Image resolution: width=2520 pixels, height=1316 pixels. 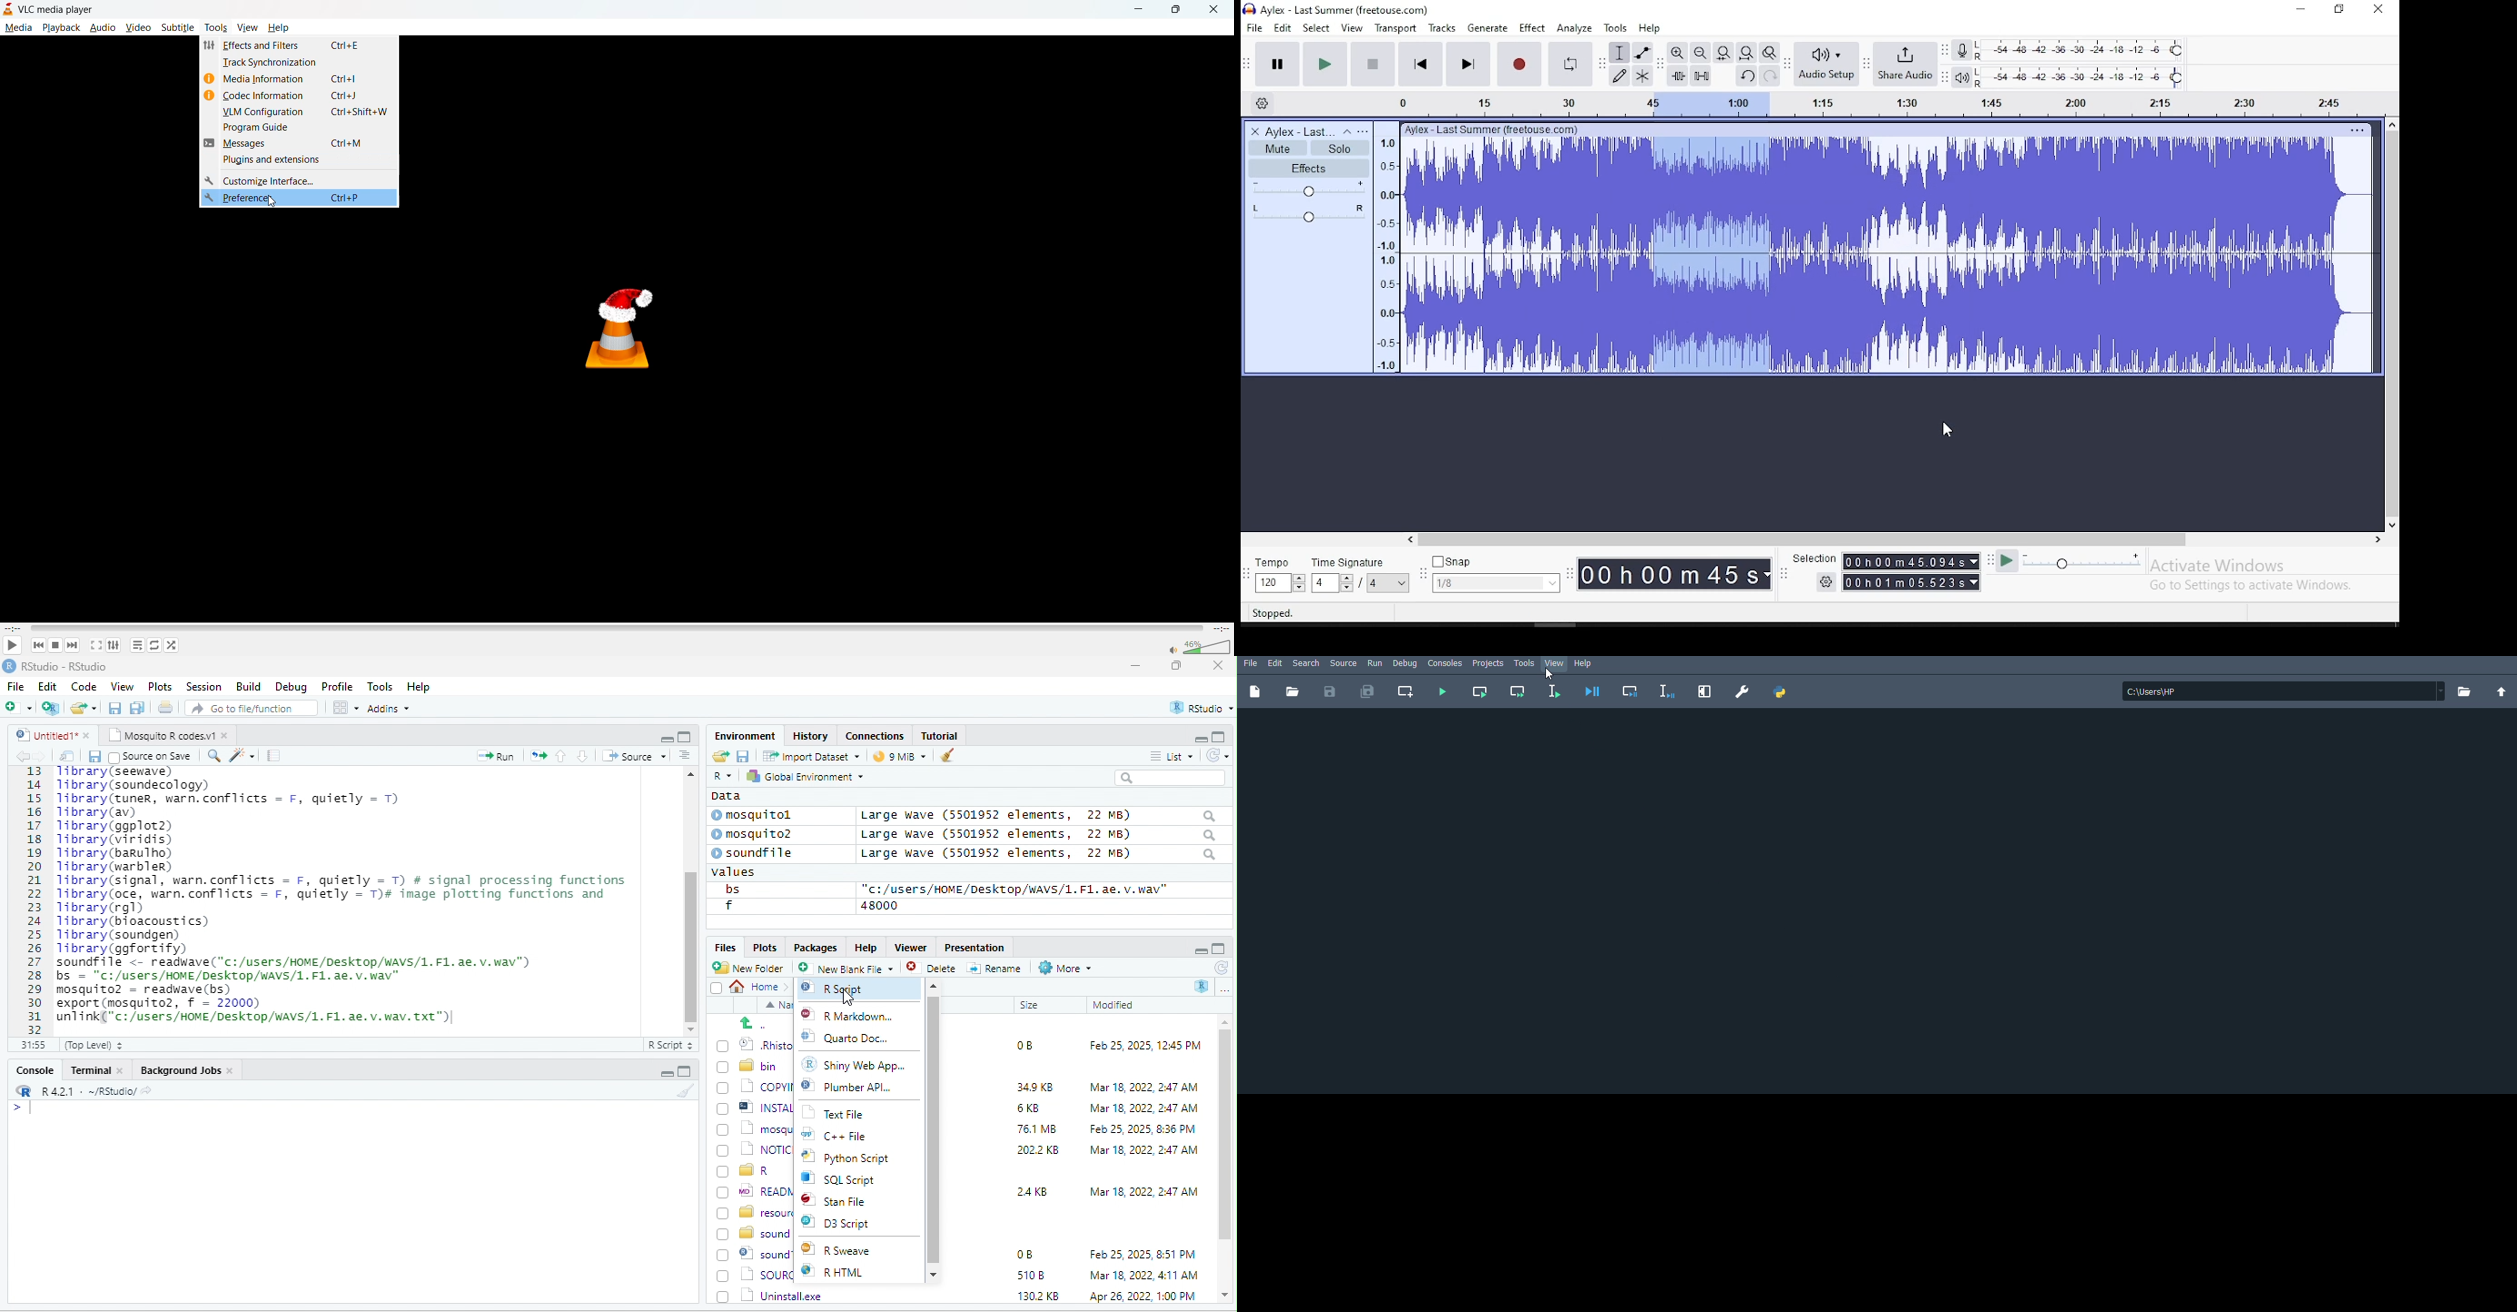 I want to click on total track time, so click(x=1221, y=628).